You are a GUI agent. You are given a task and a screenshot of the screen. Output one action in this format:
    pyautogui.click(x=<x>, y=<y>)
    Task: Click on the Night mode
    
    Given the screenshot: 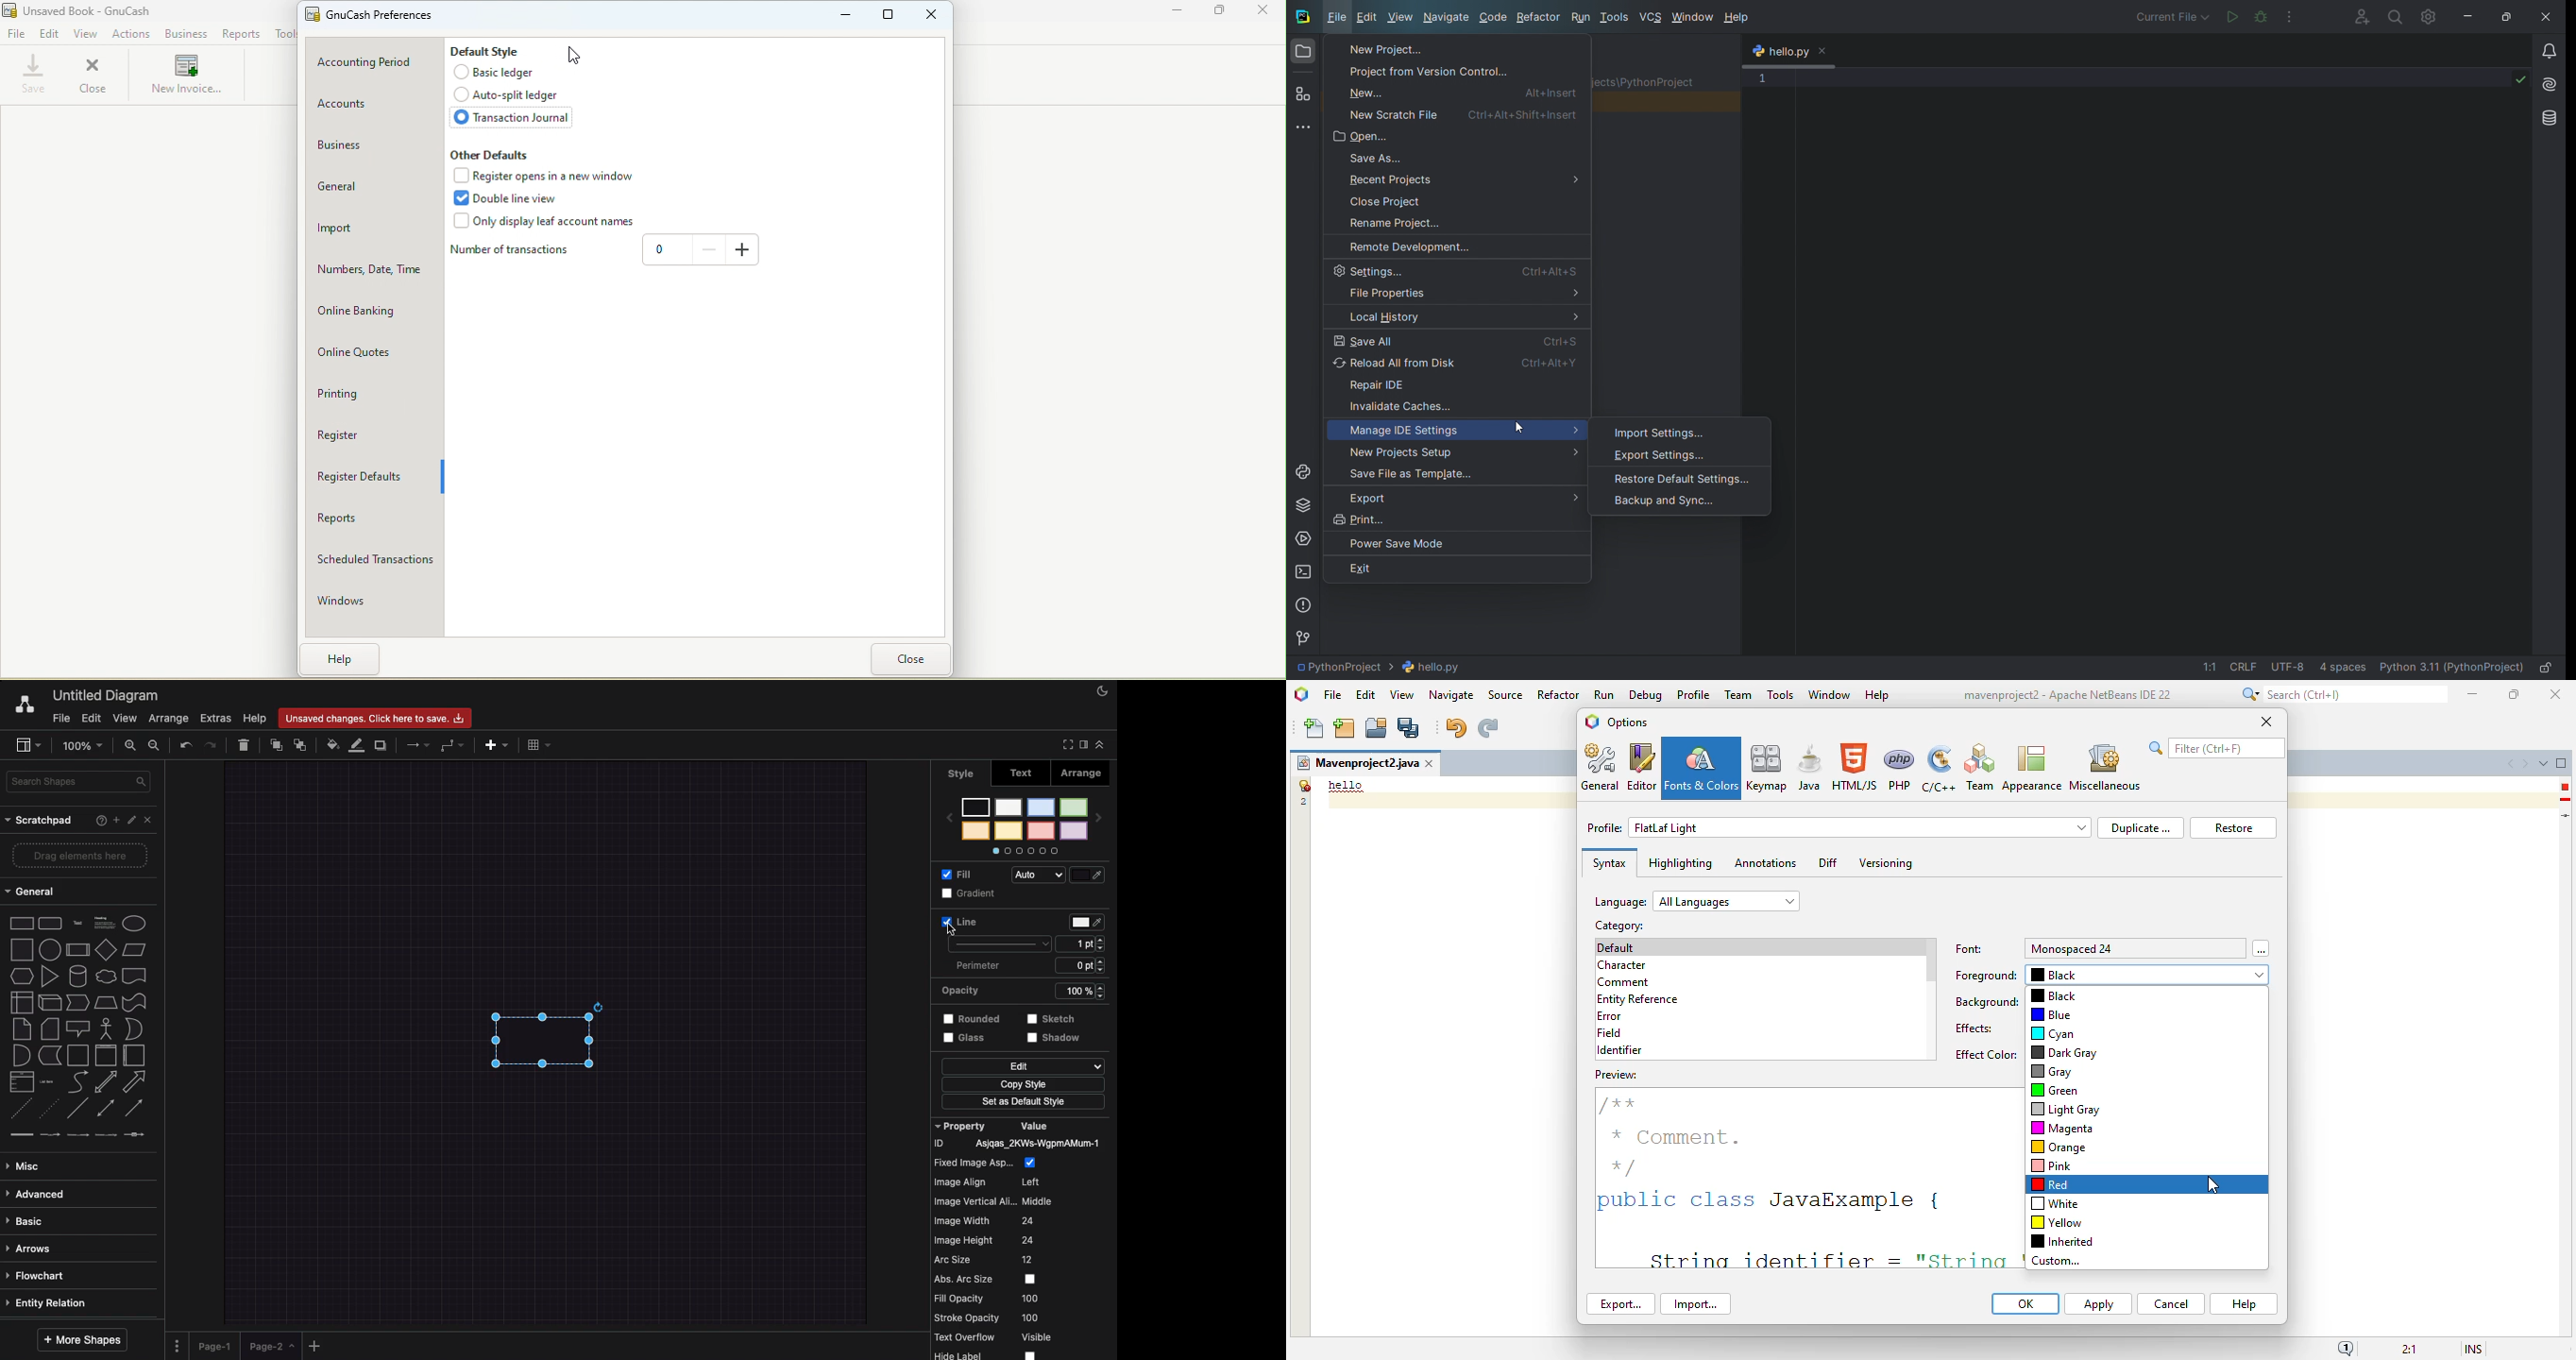 What is the action you would take?
    pyautogui.click(x=1103, y=692)
    